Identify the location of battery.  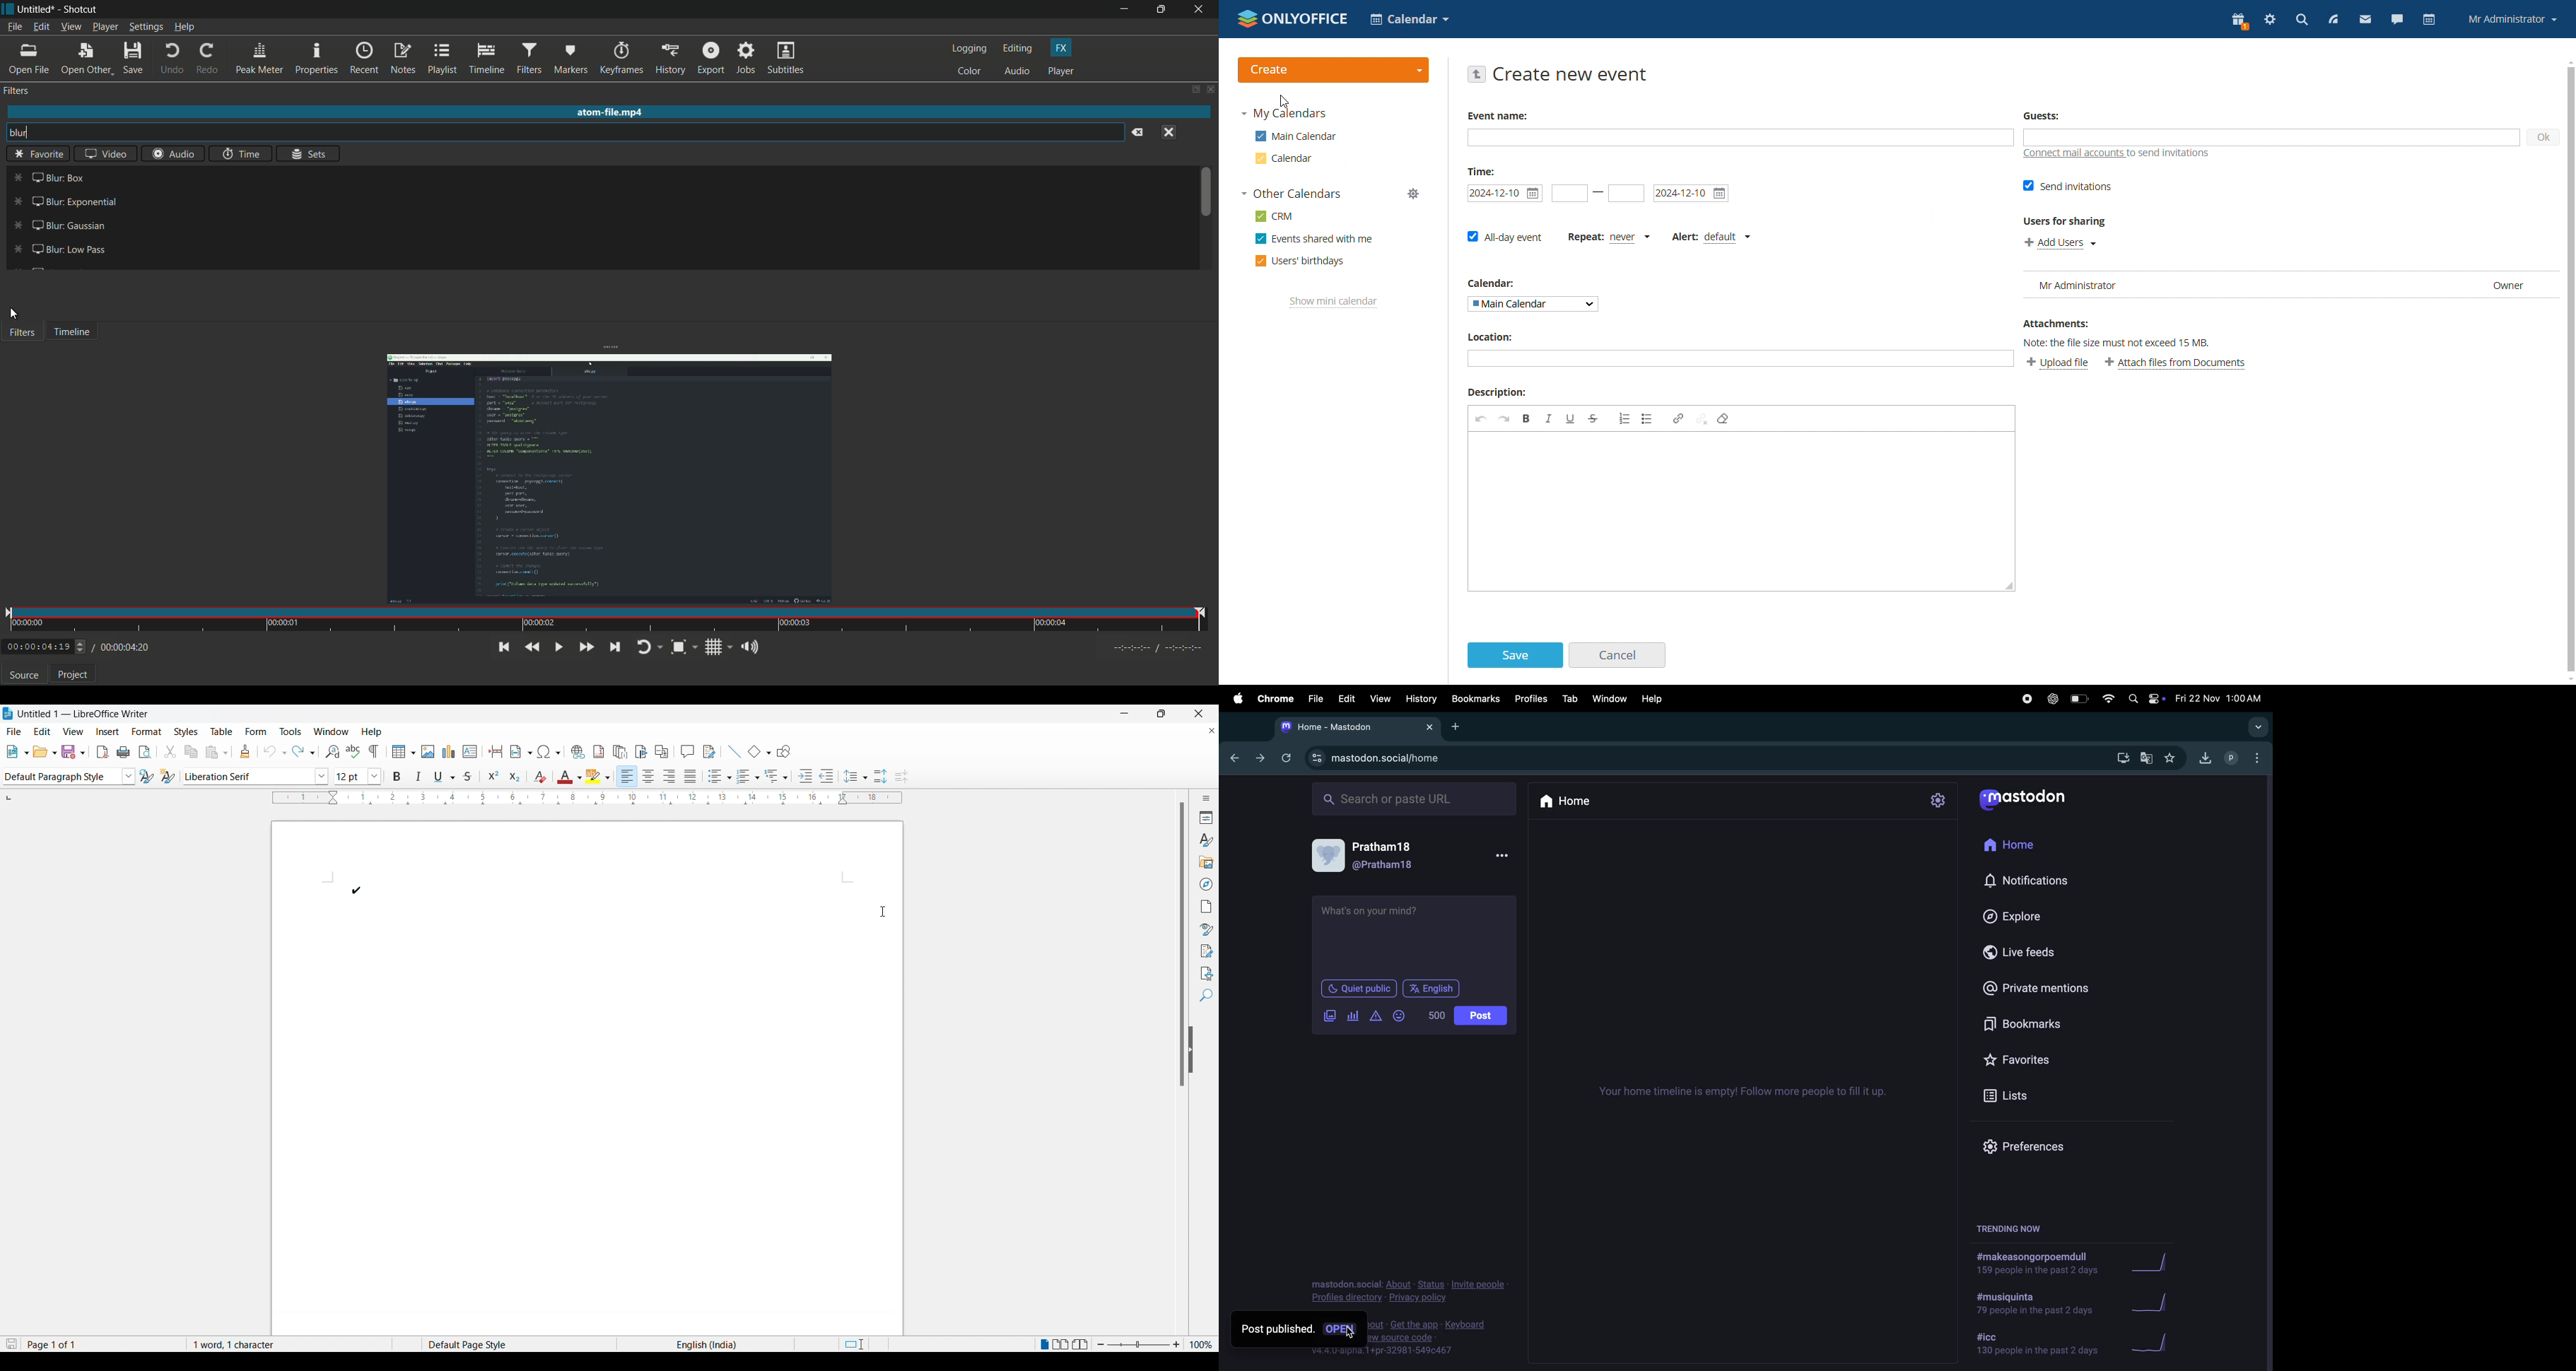
(2078, 699).